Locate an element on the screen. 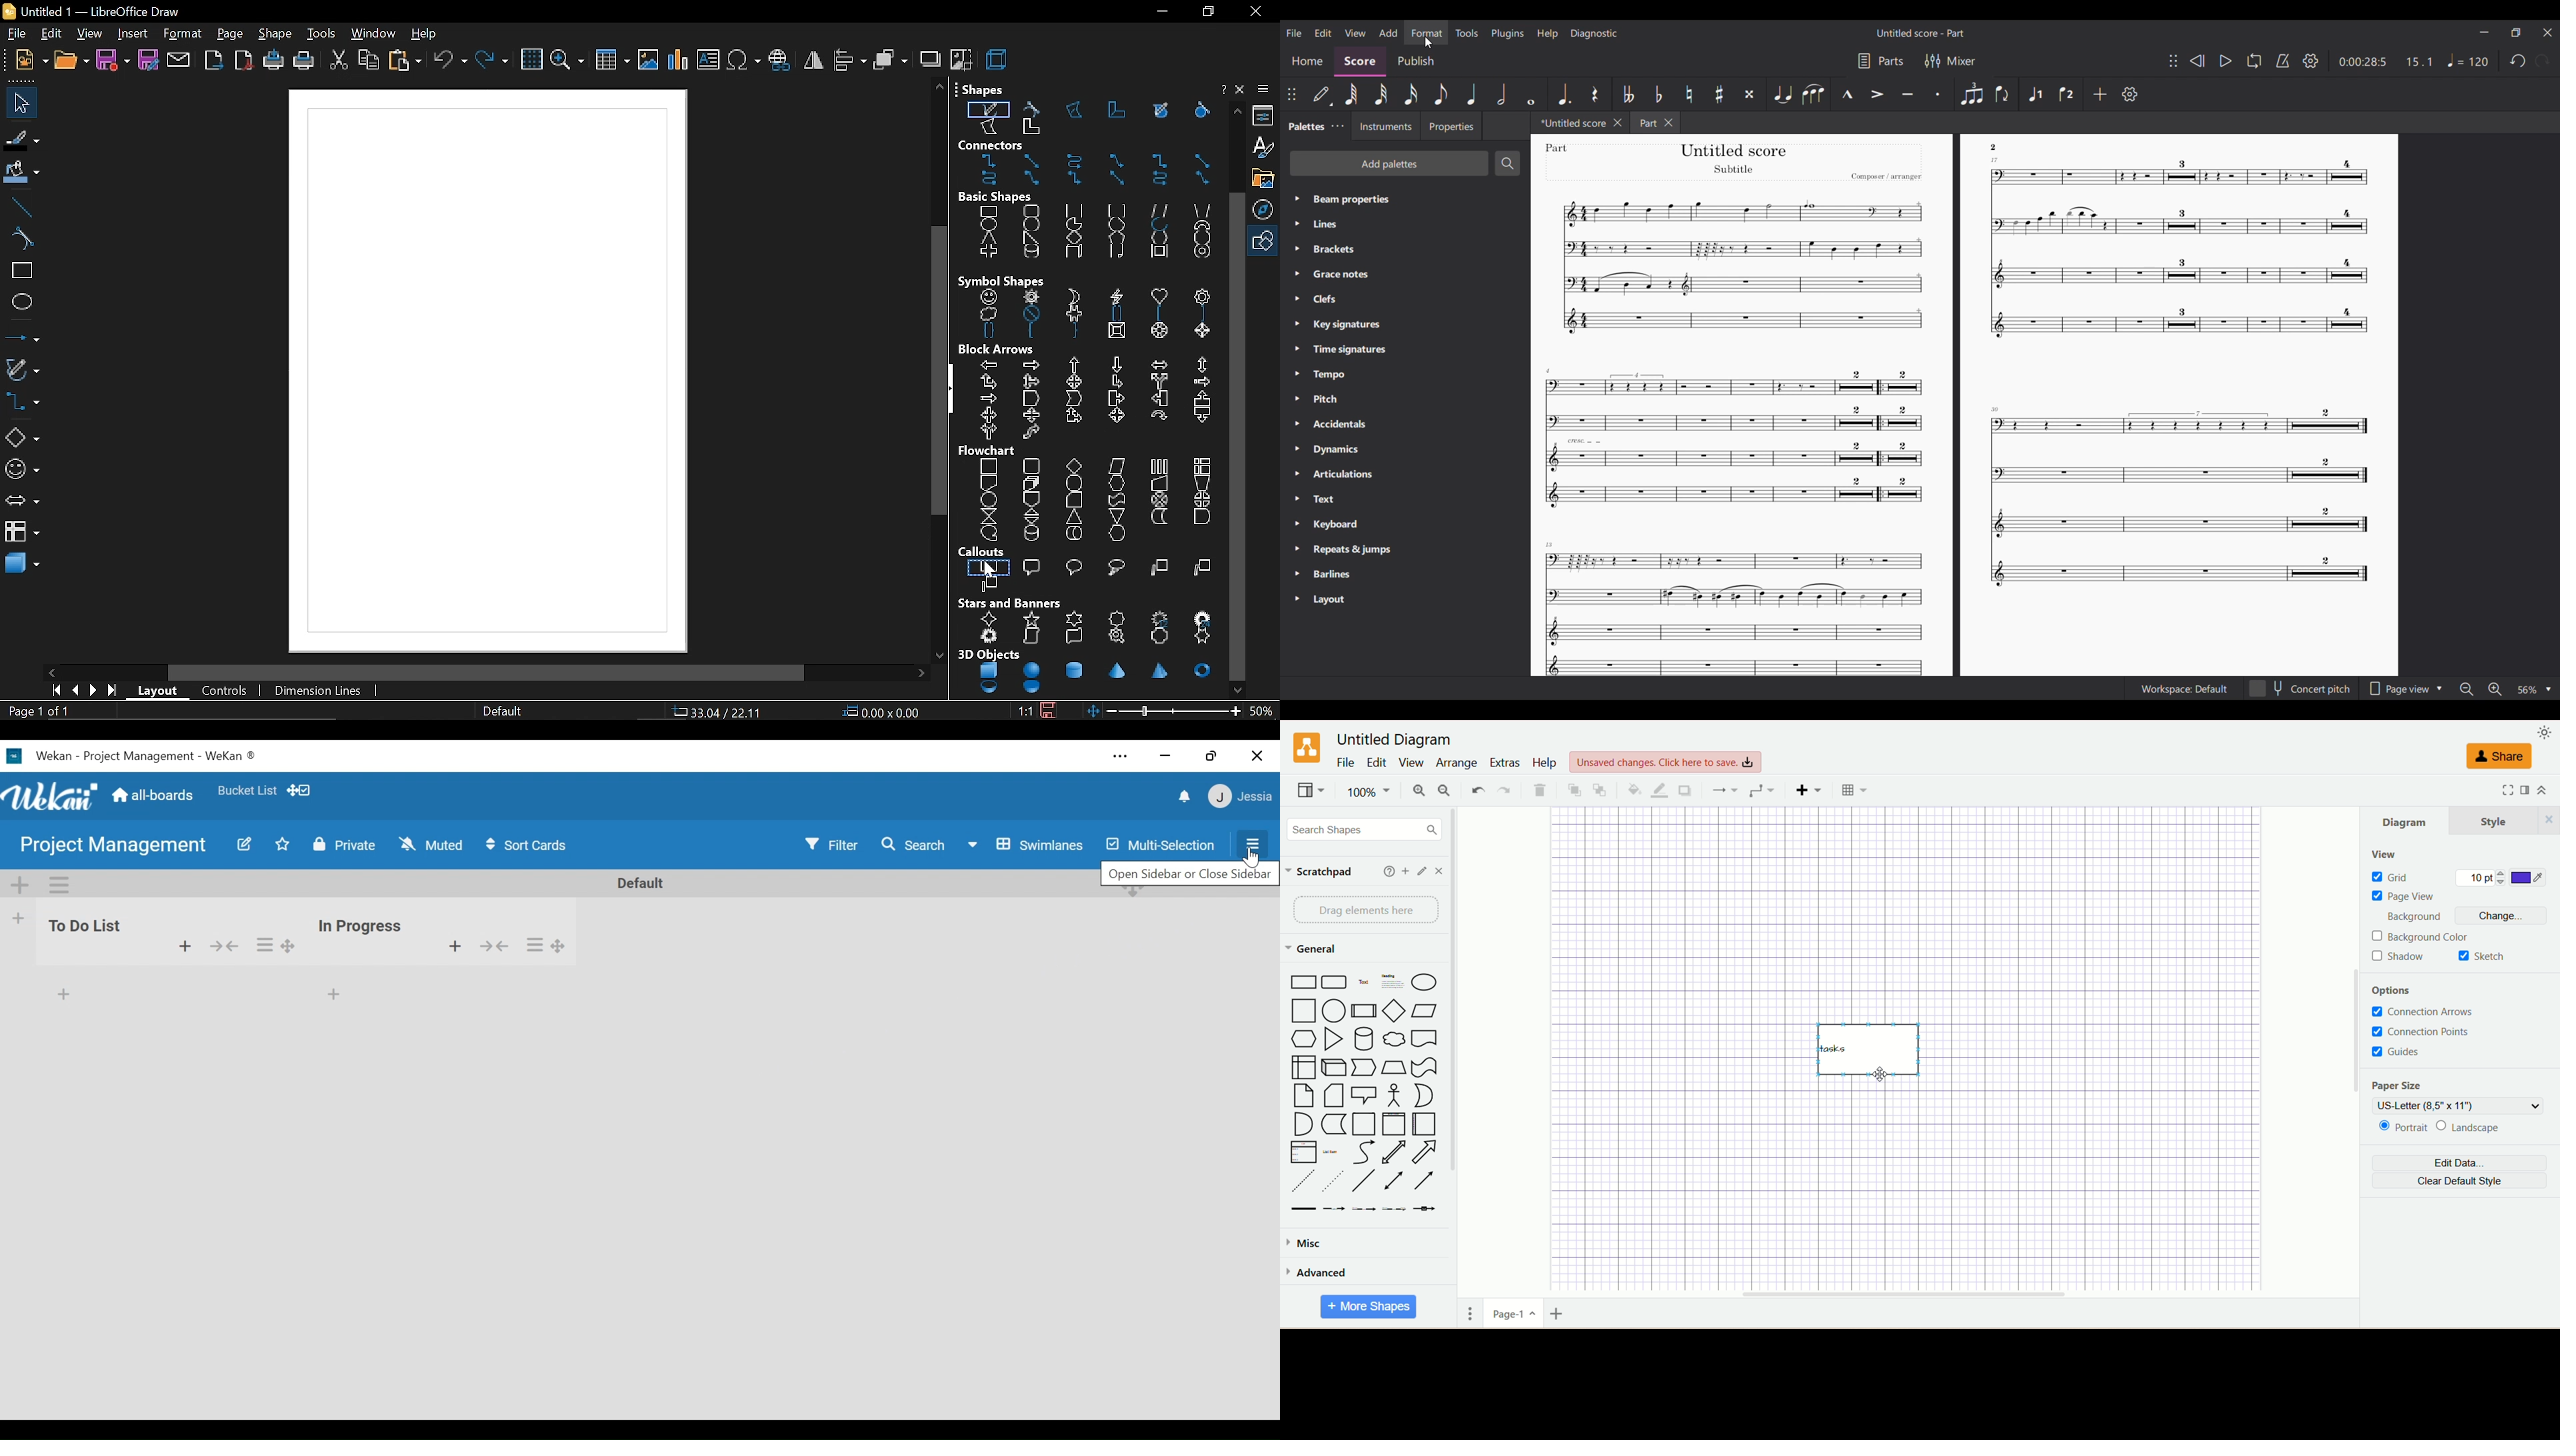 Image resolution: width=2576 pixels, height=1456 pixels. List Item is located at coordinates (1330, 1153).